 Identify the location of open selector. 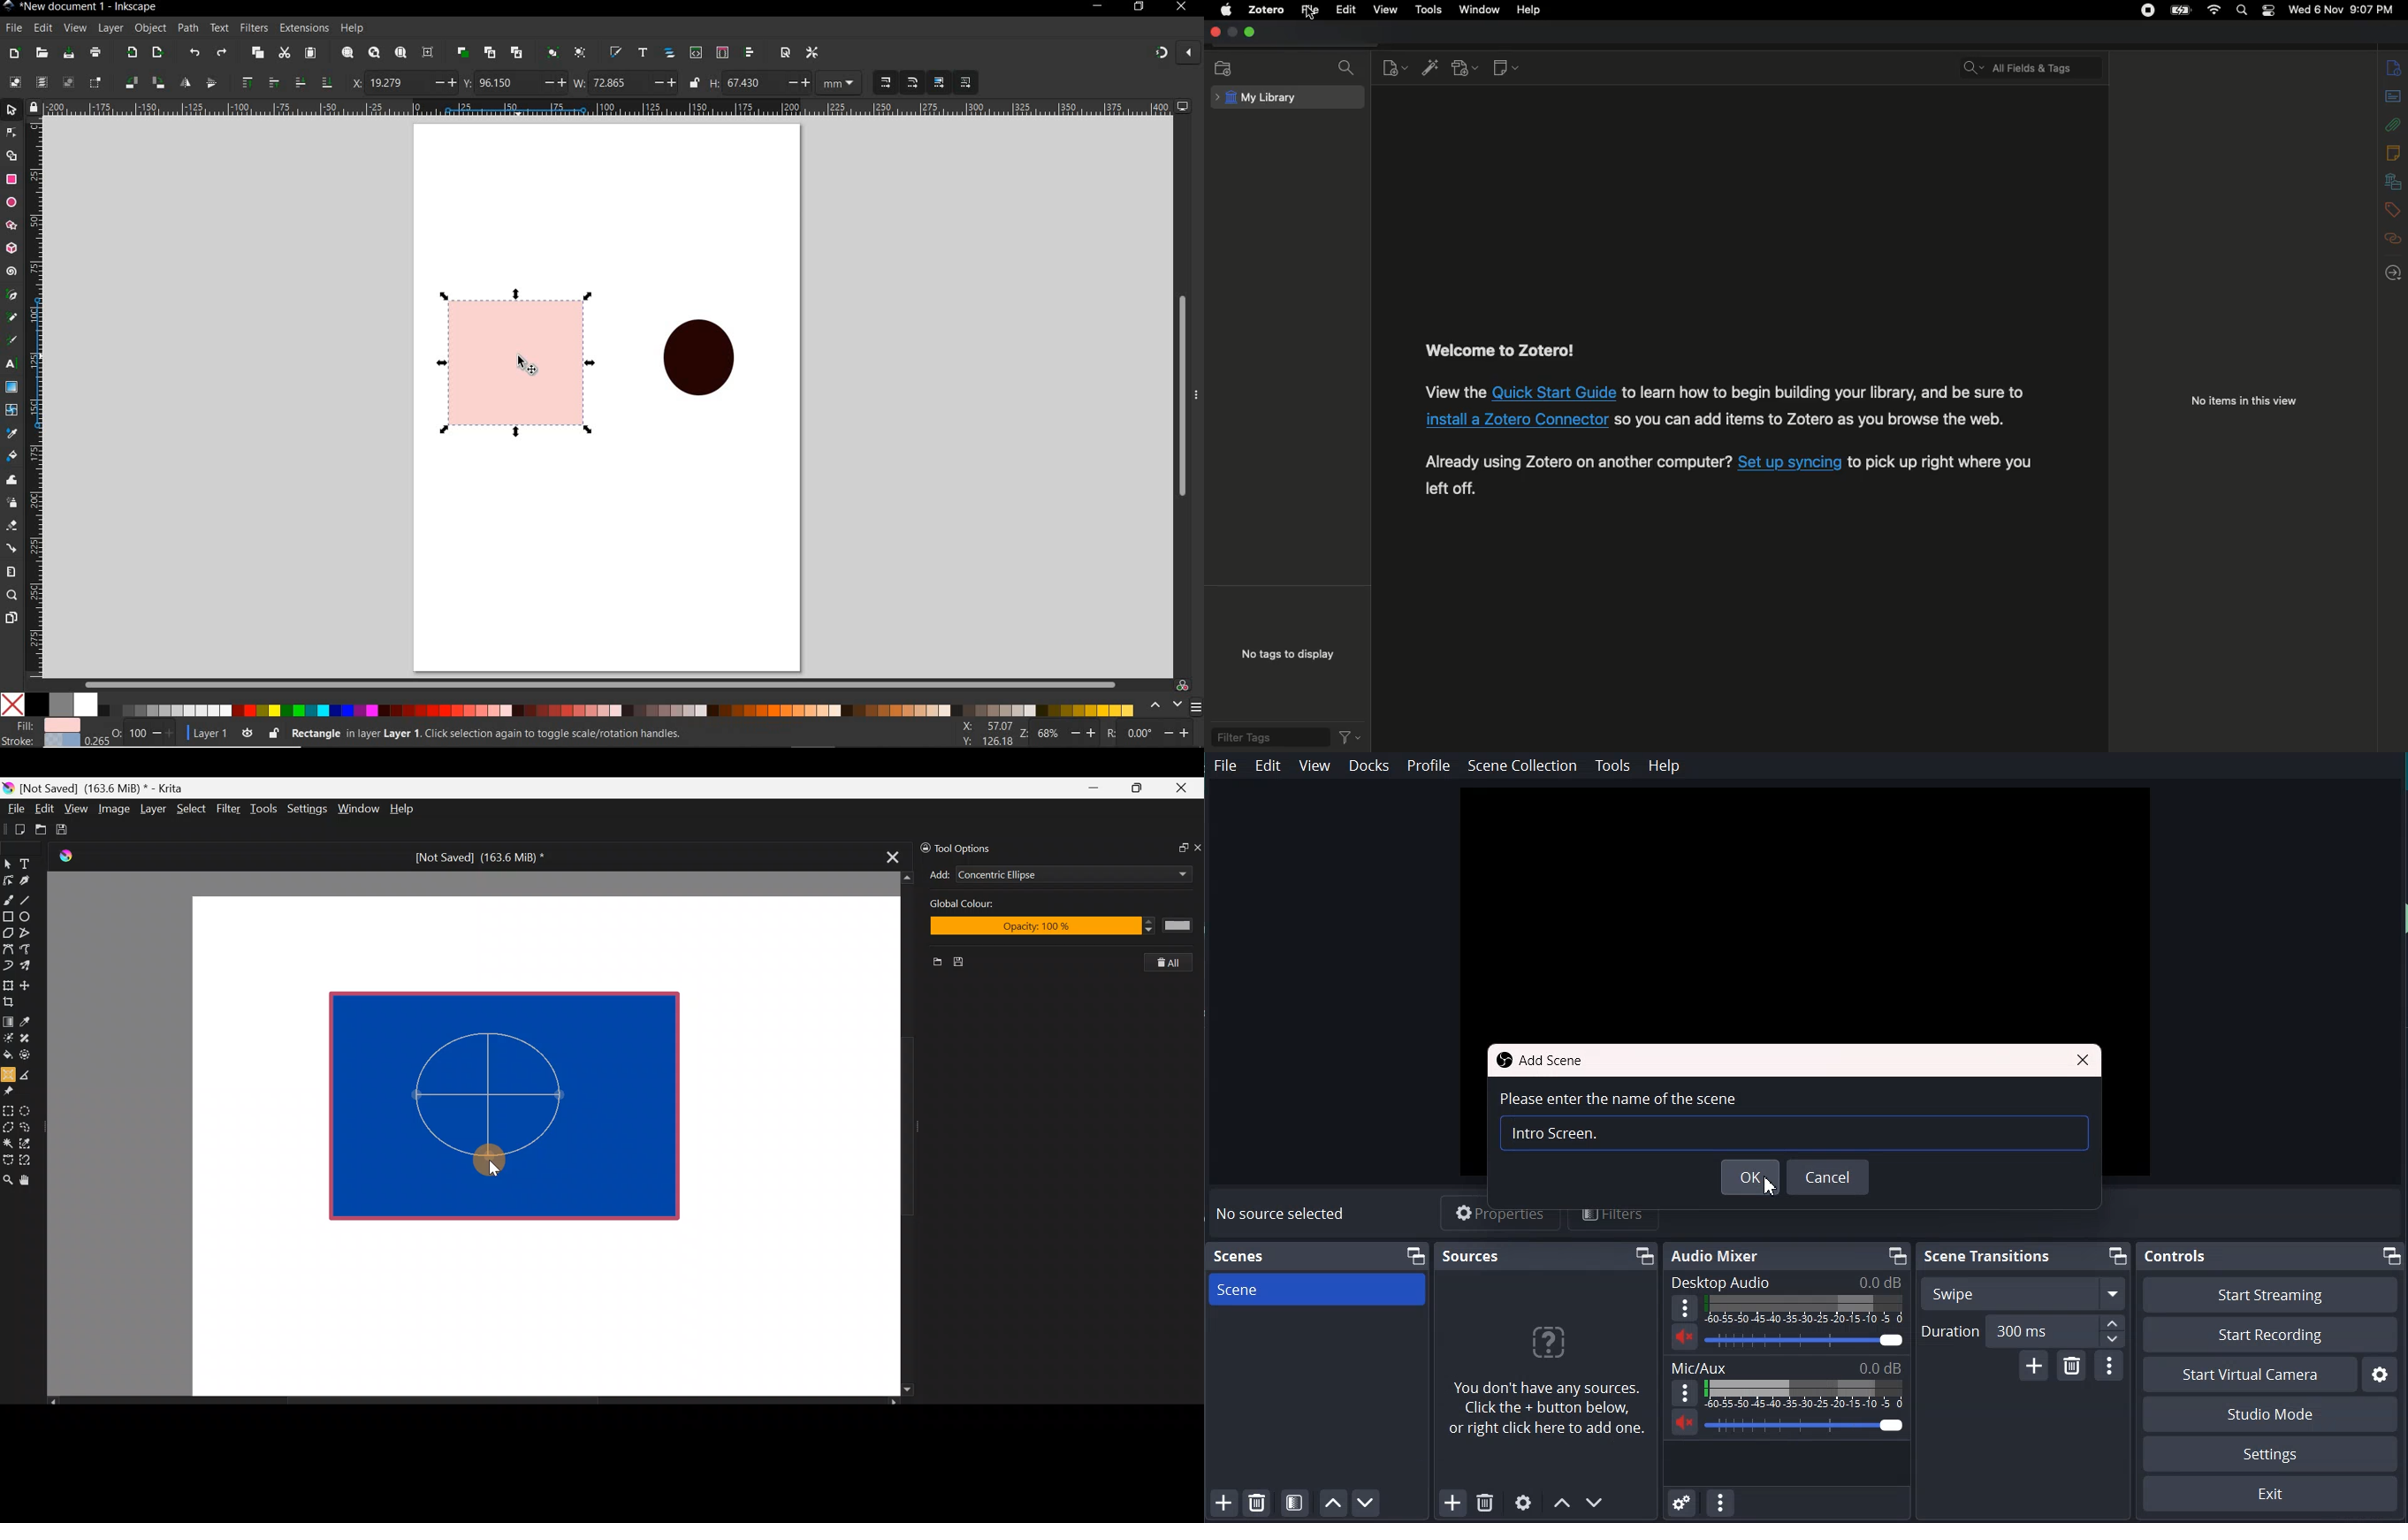
(722, 52).